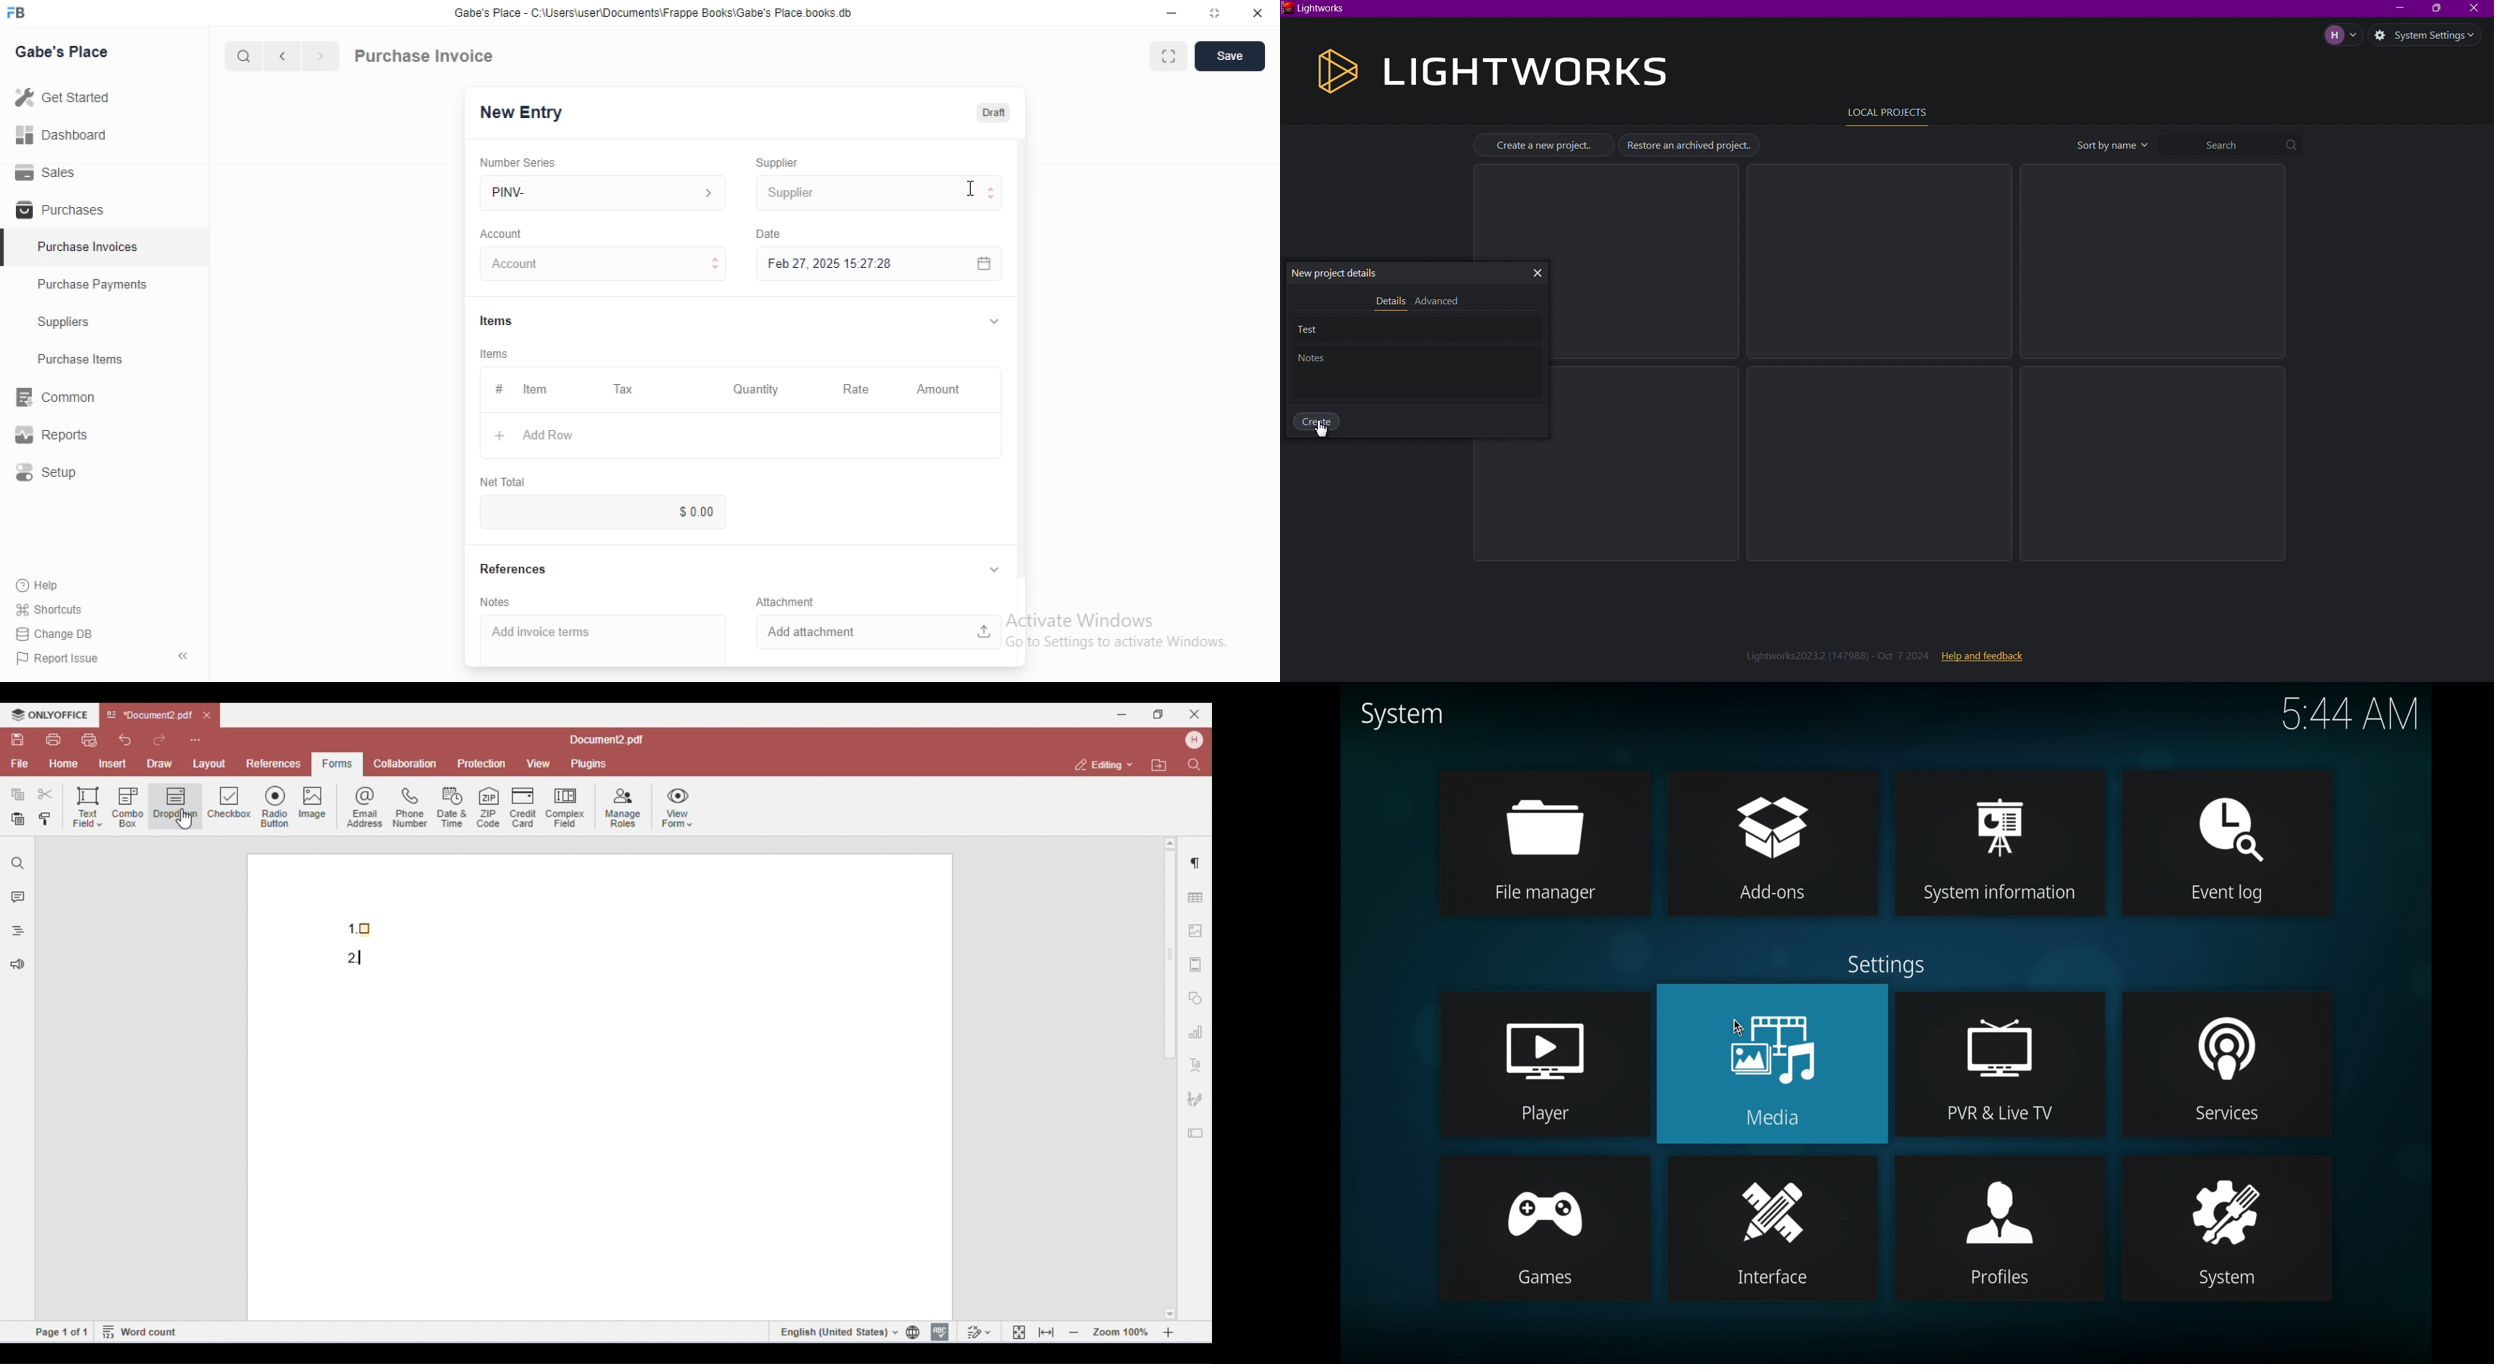 Image resolution: width=2520 pixels, height=1372 pixels. What do you see at coordinates (768, 234) in the screenshot?
I see `Date` at bounding box center [768, 234].